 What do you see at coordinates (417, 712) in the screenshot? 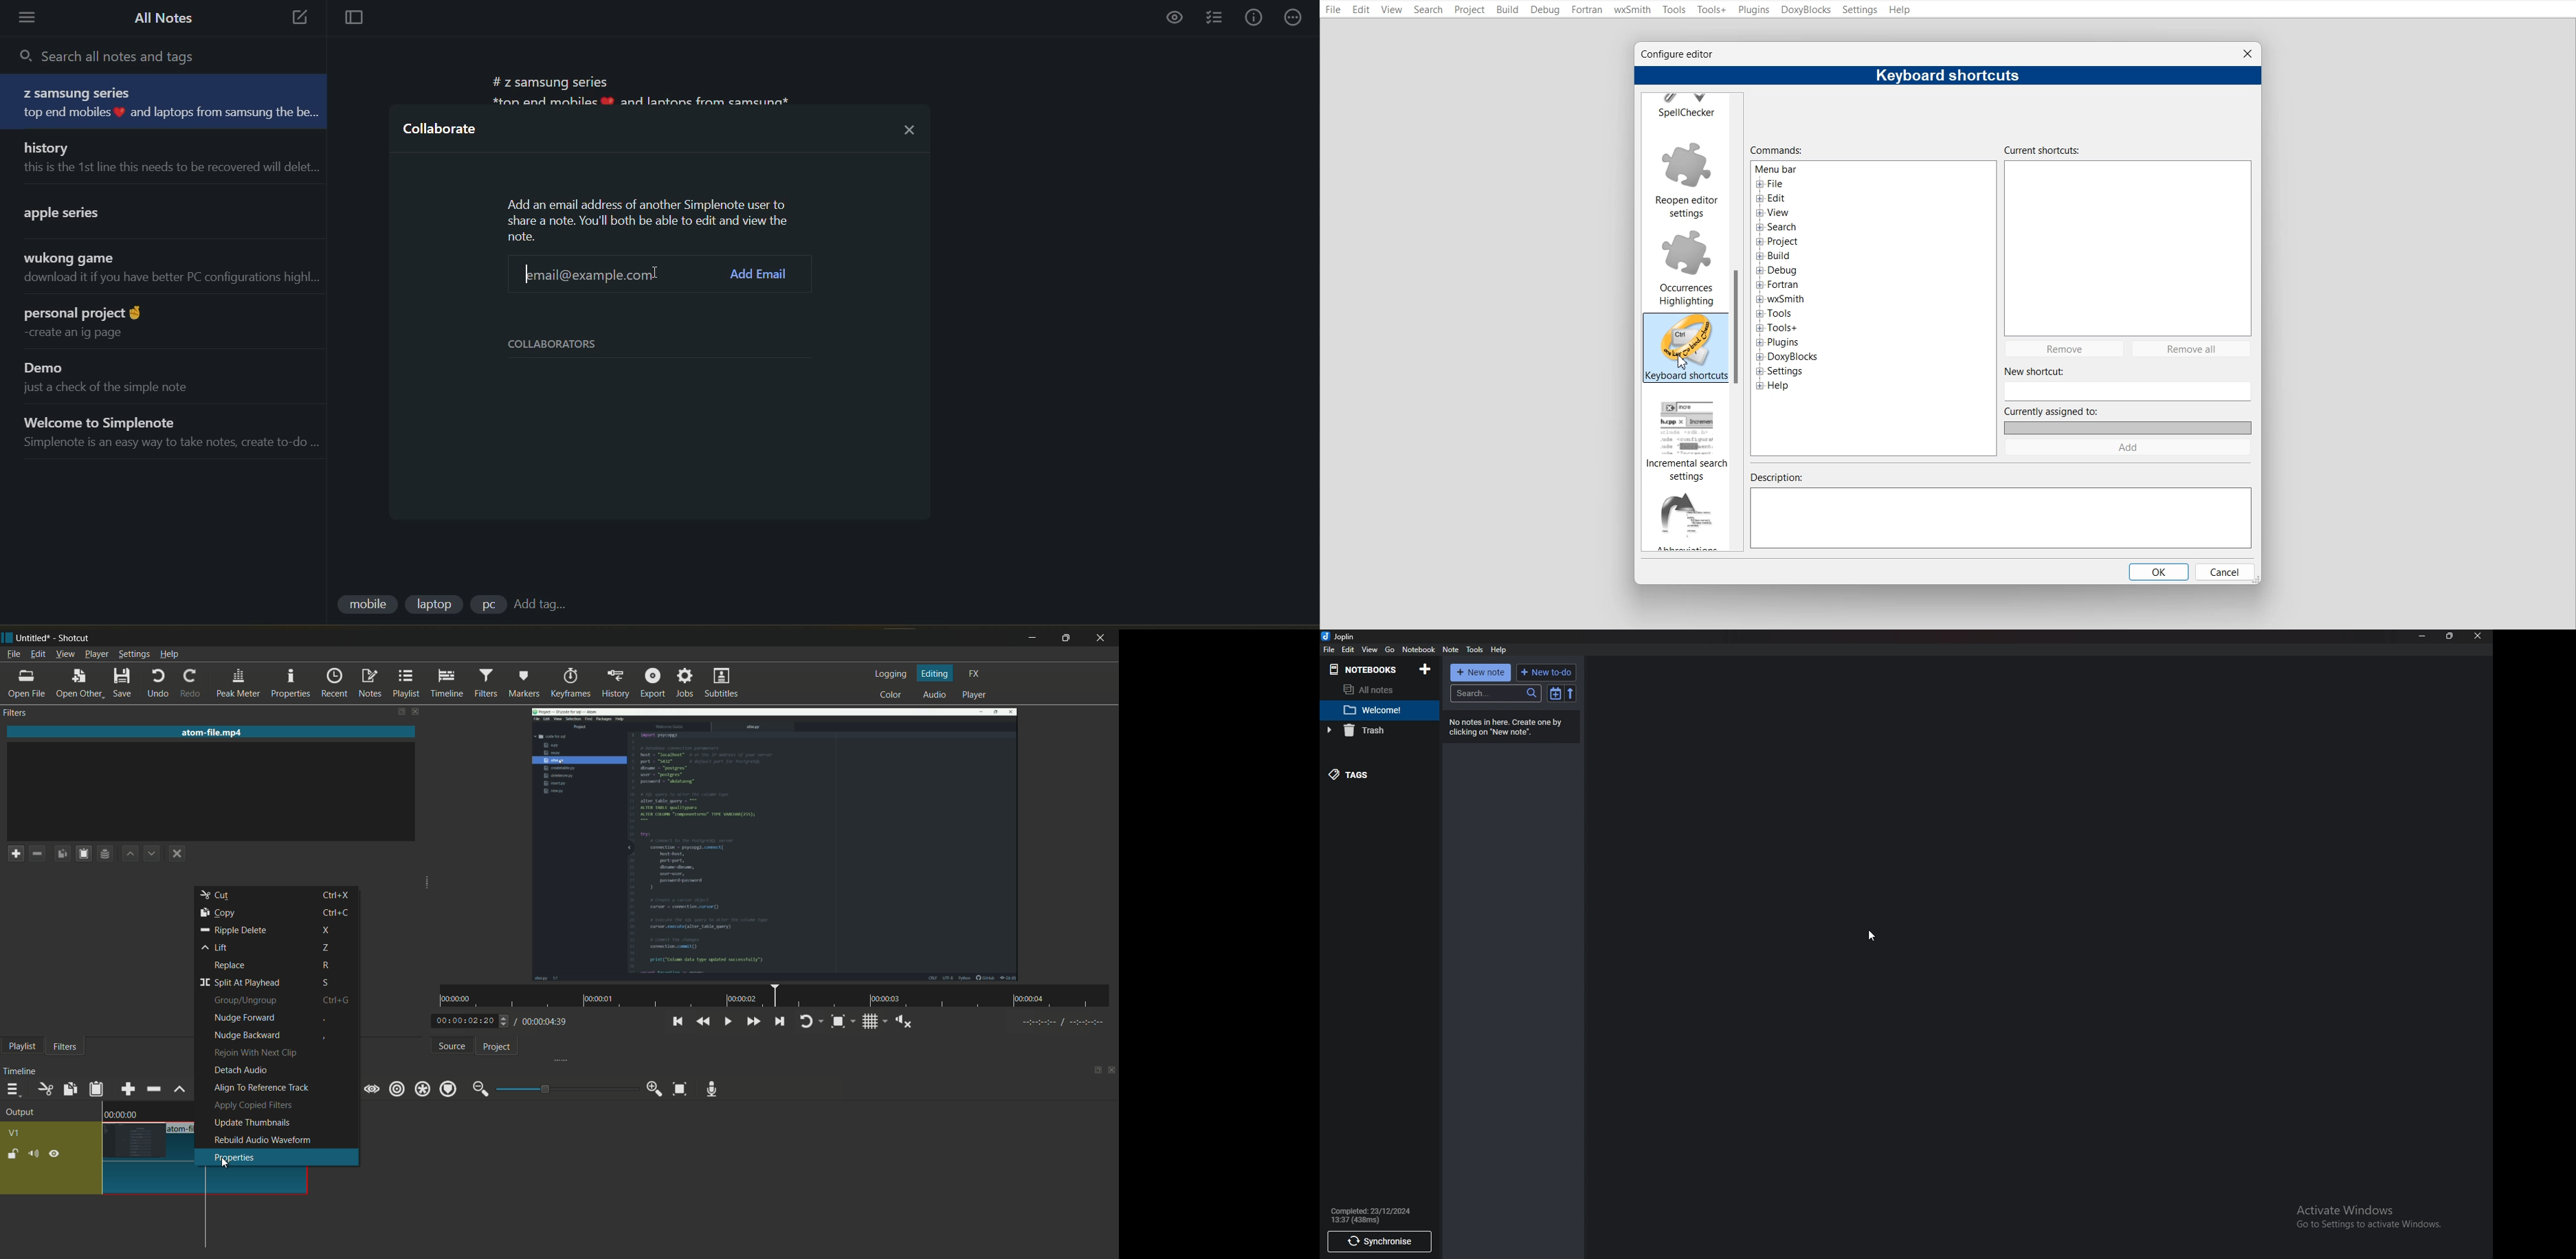
I see `close filters` at bounding box center [417, 712].